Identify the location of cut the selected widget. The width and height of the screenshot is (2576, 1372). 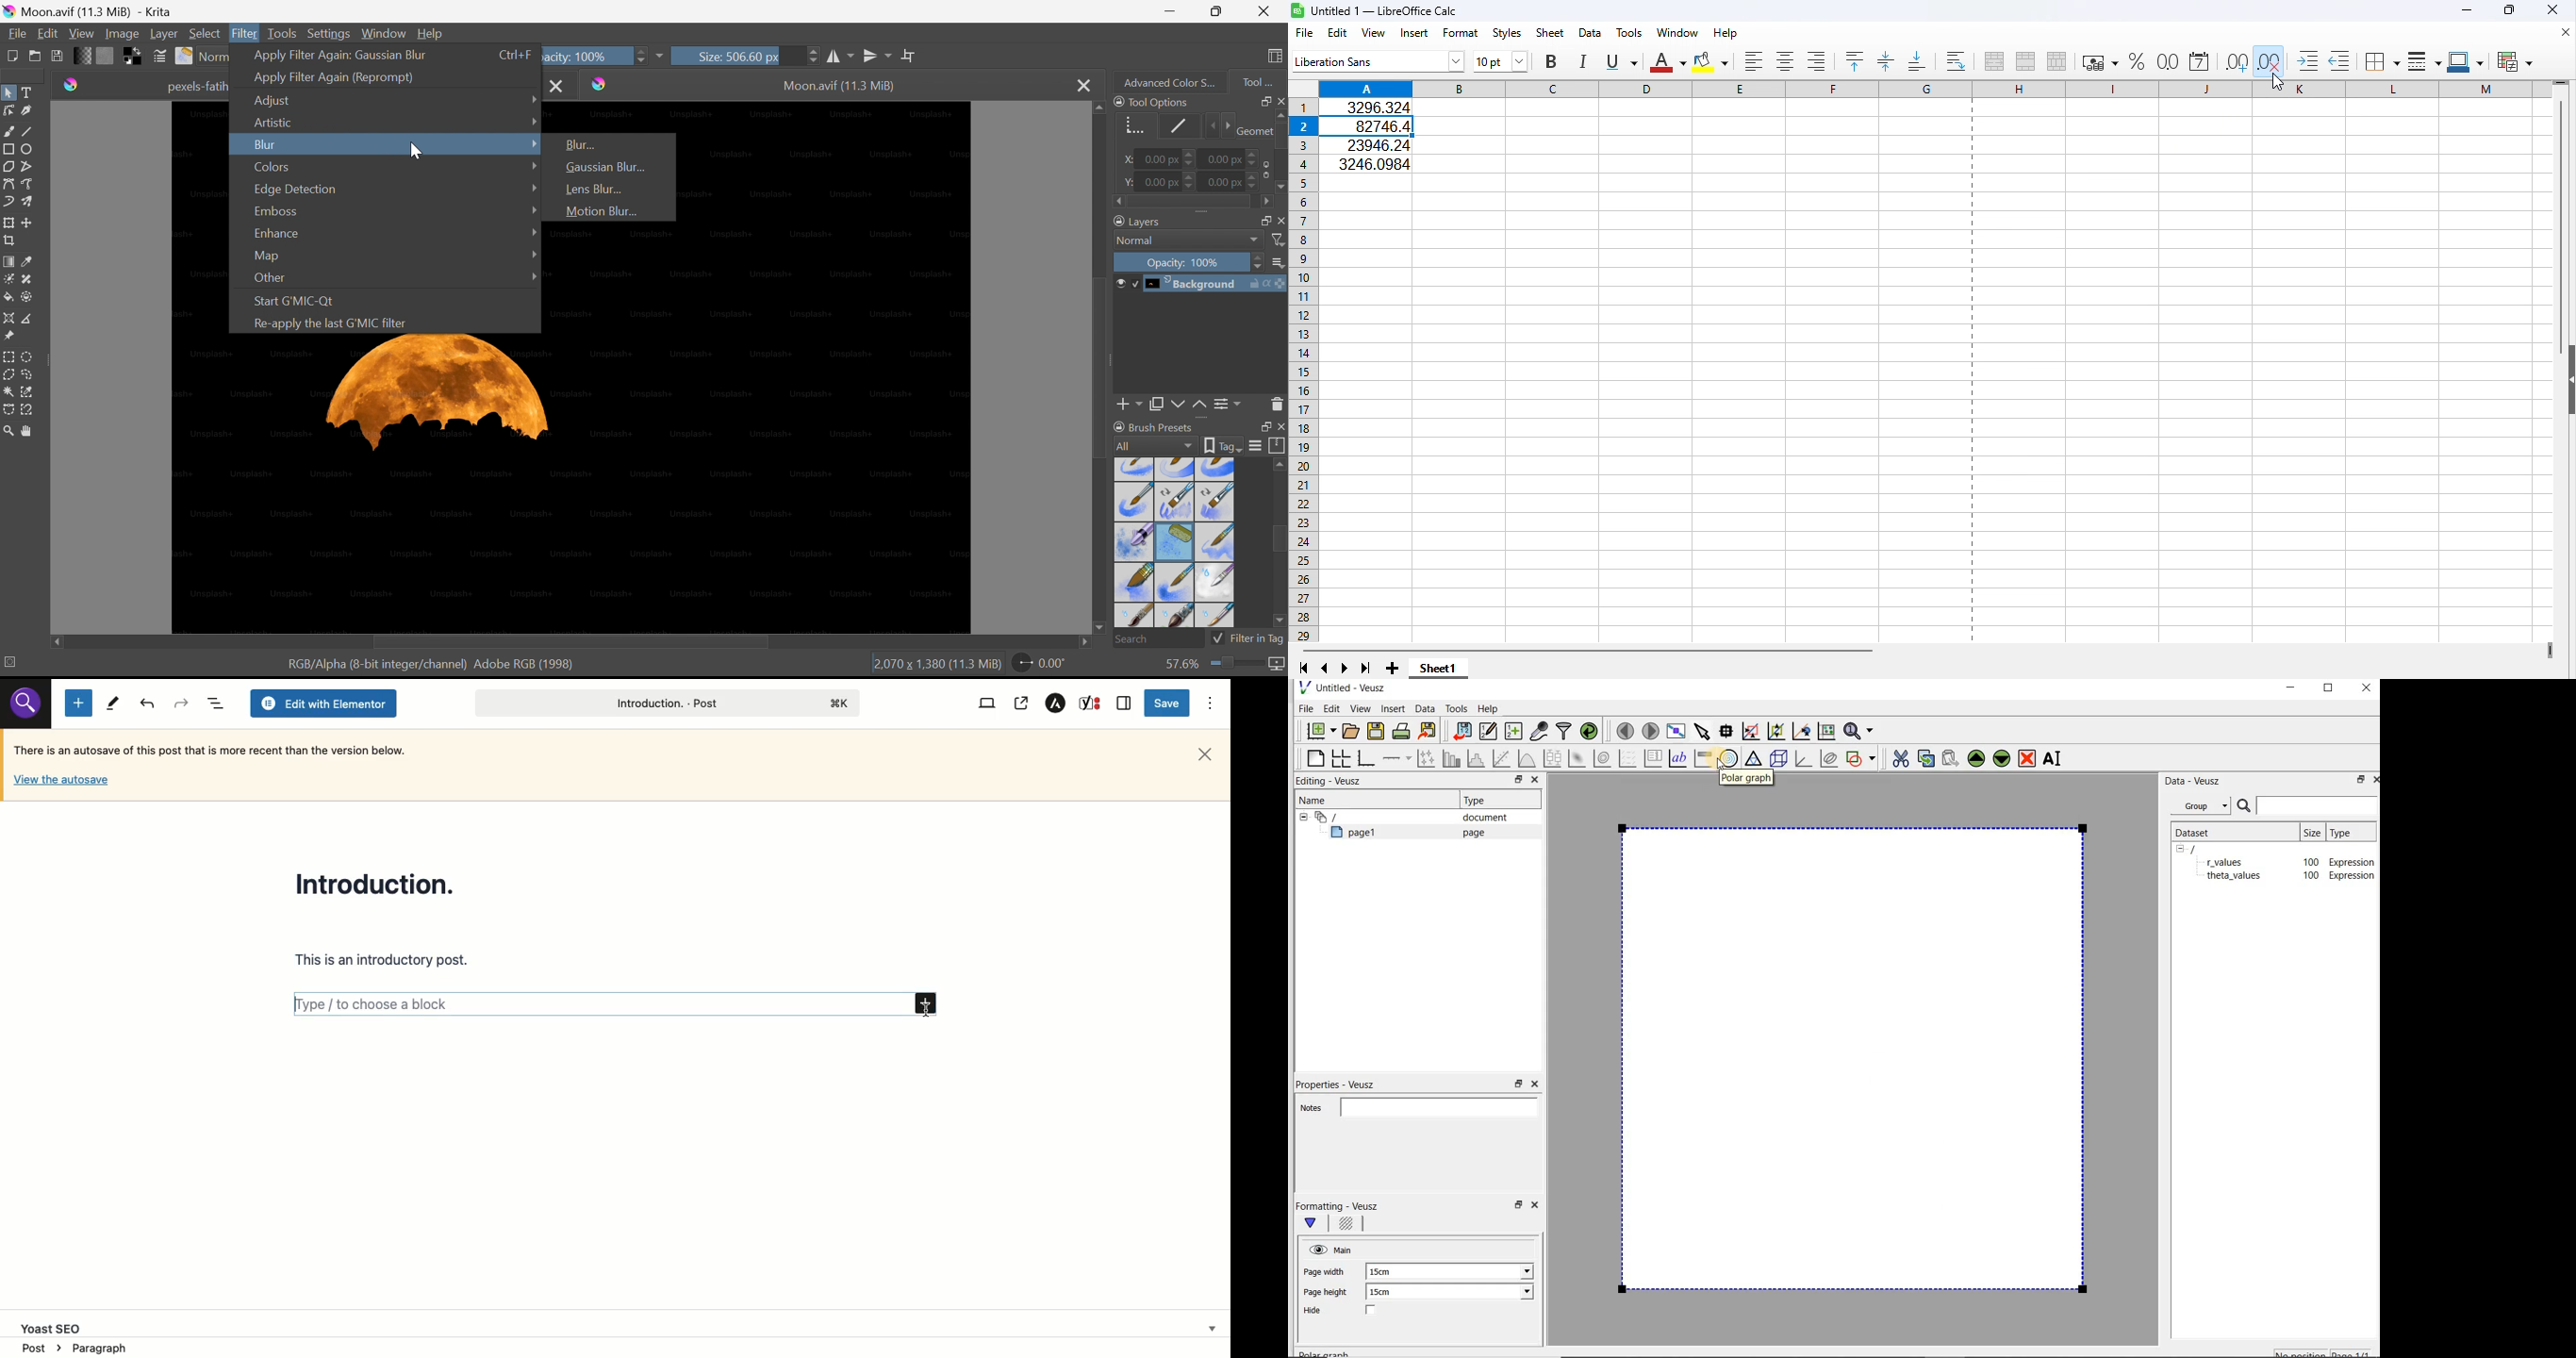
(1899, 757).